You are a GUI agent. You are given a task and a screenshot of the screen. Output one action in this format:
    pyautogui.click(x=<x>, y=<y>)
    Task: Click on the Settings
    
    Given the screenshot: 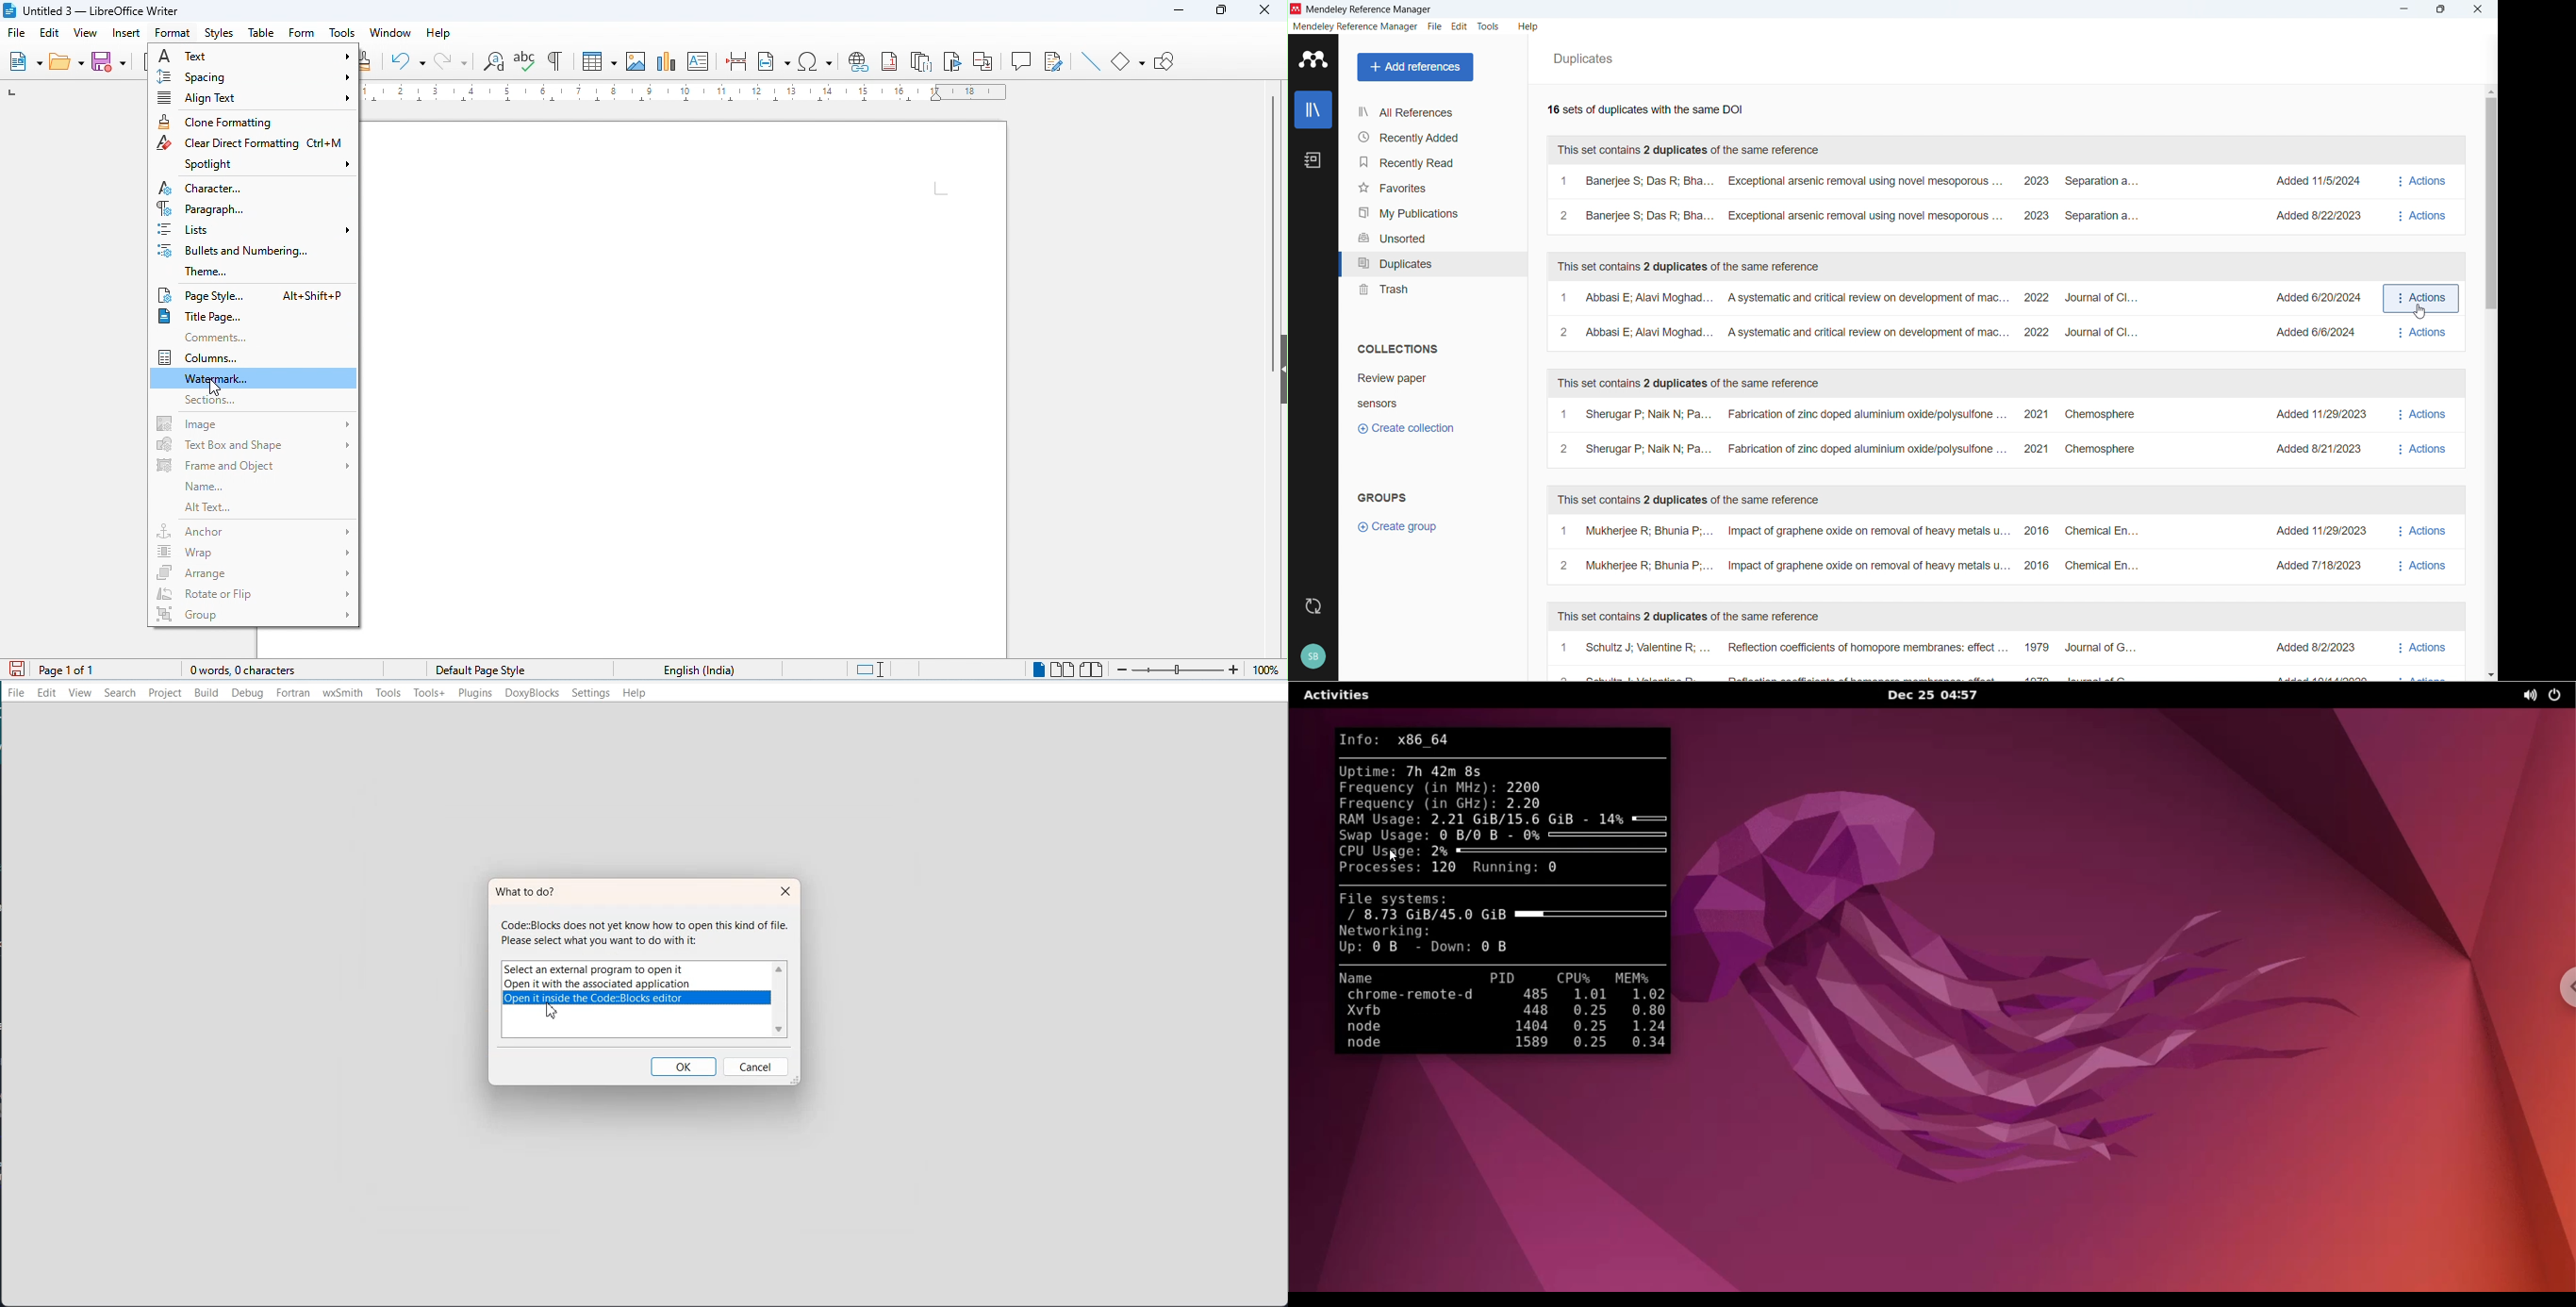 What is the action you would take?
    pyautogui.click(x=590, y=693)
    